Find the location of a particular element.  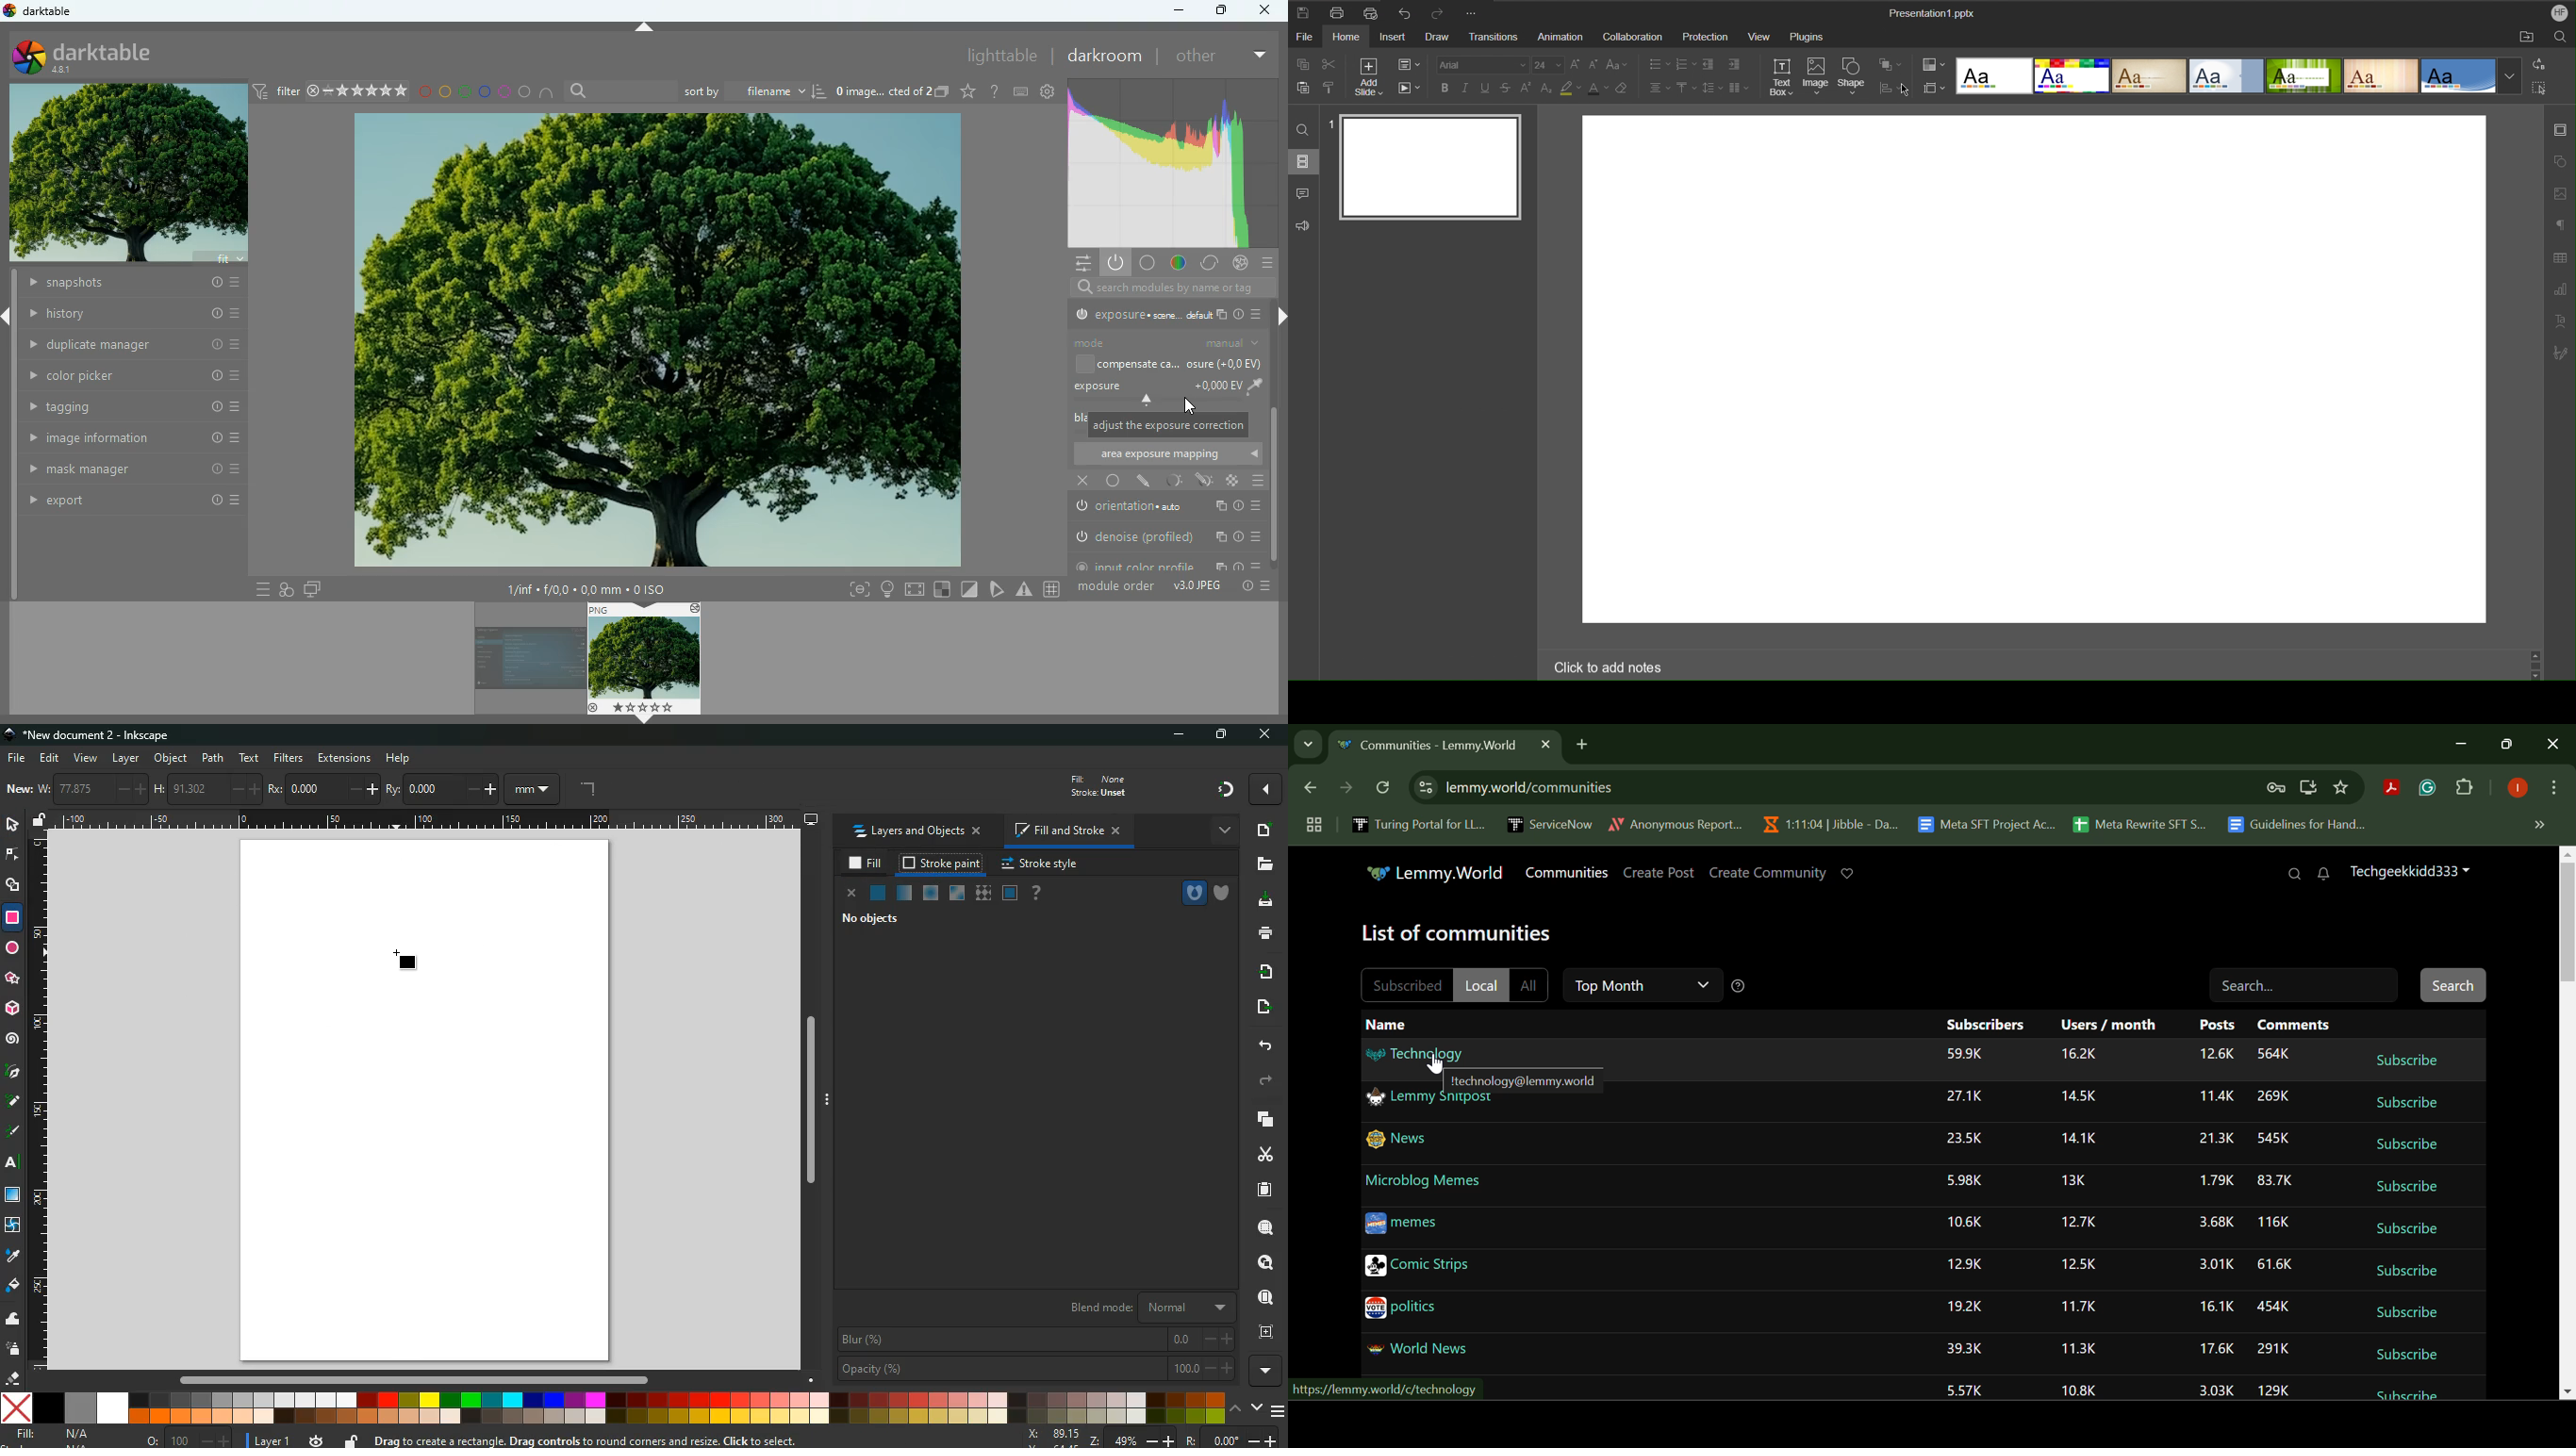

Subscribe Button is located at coordinates (2407, 1273).